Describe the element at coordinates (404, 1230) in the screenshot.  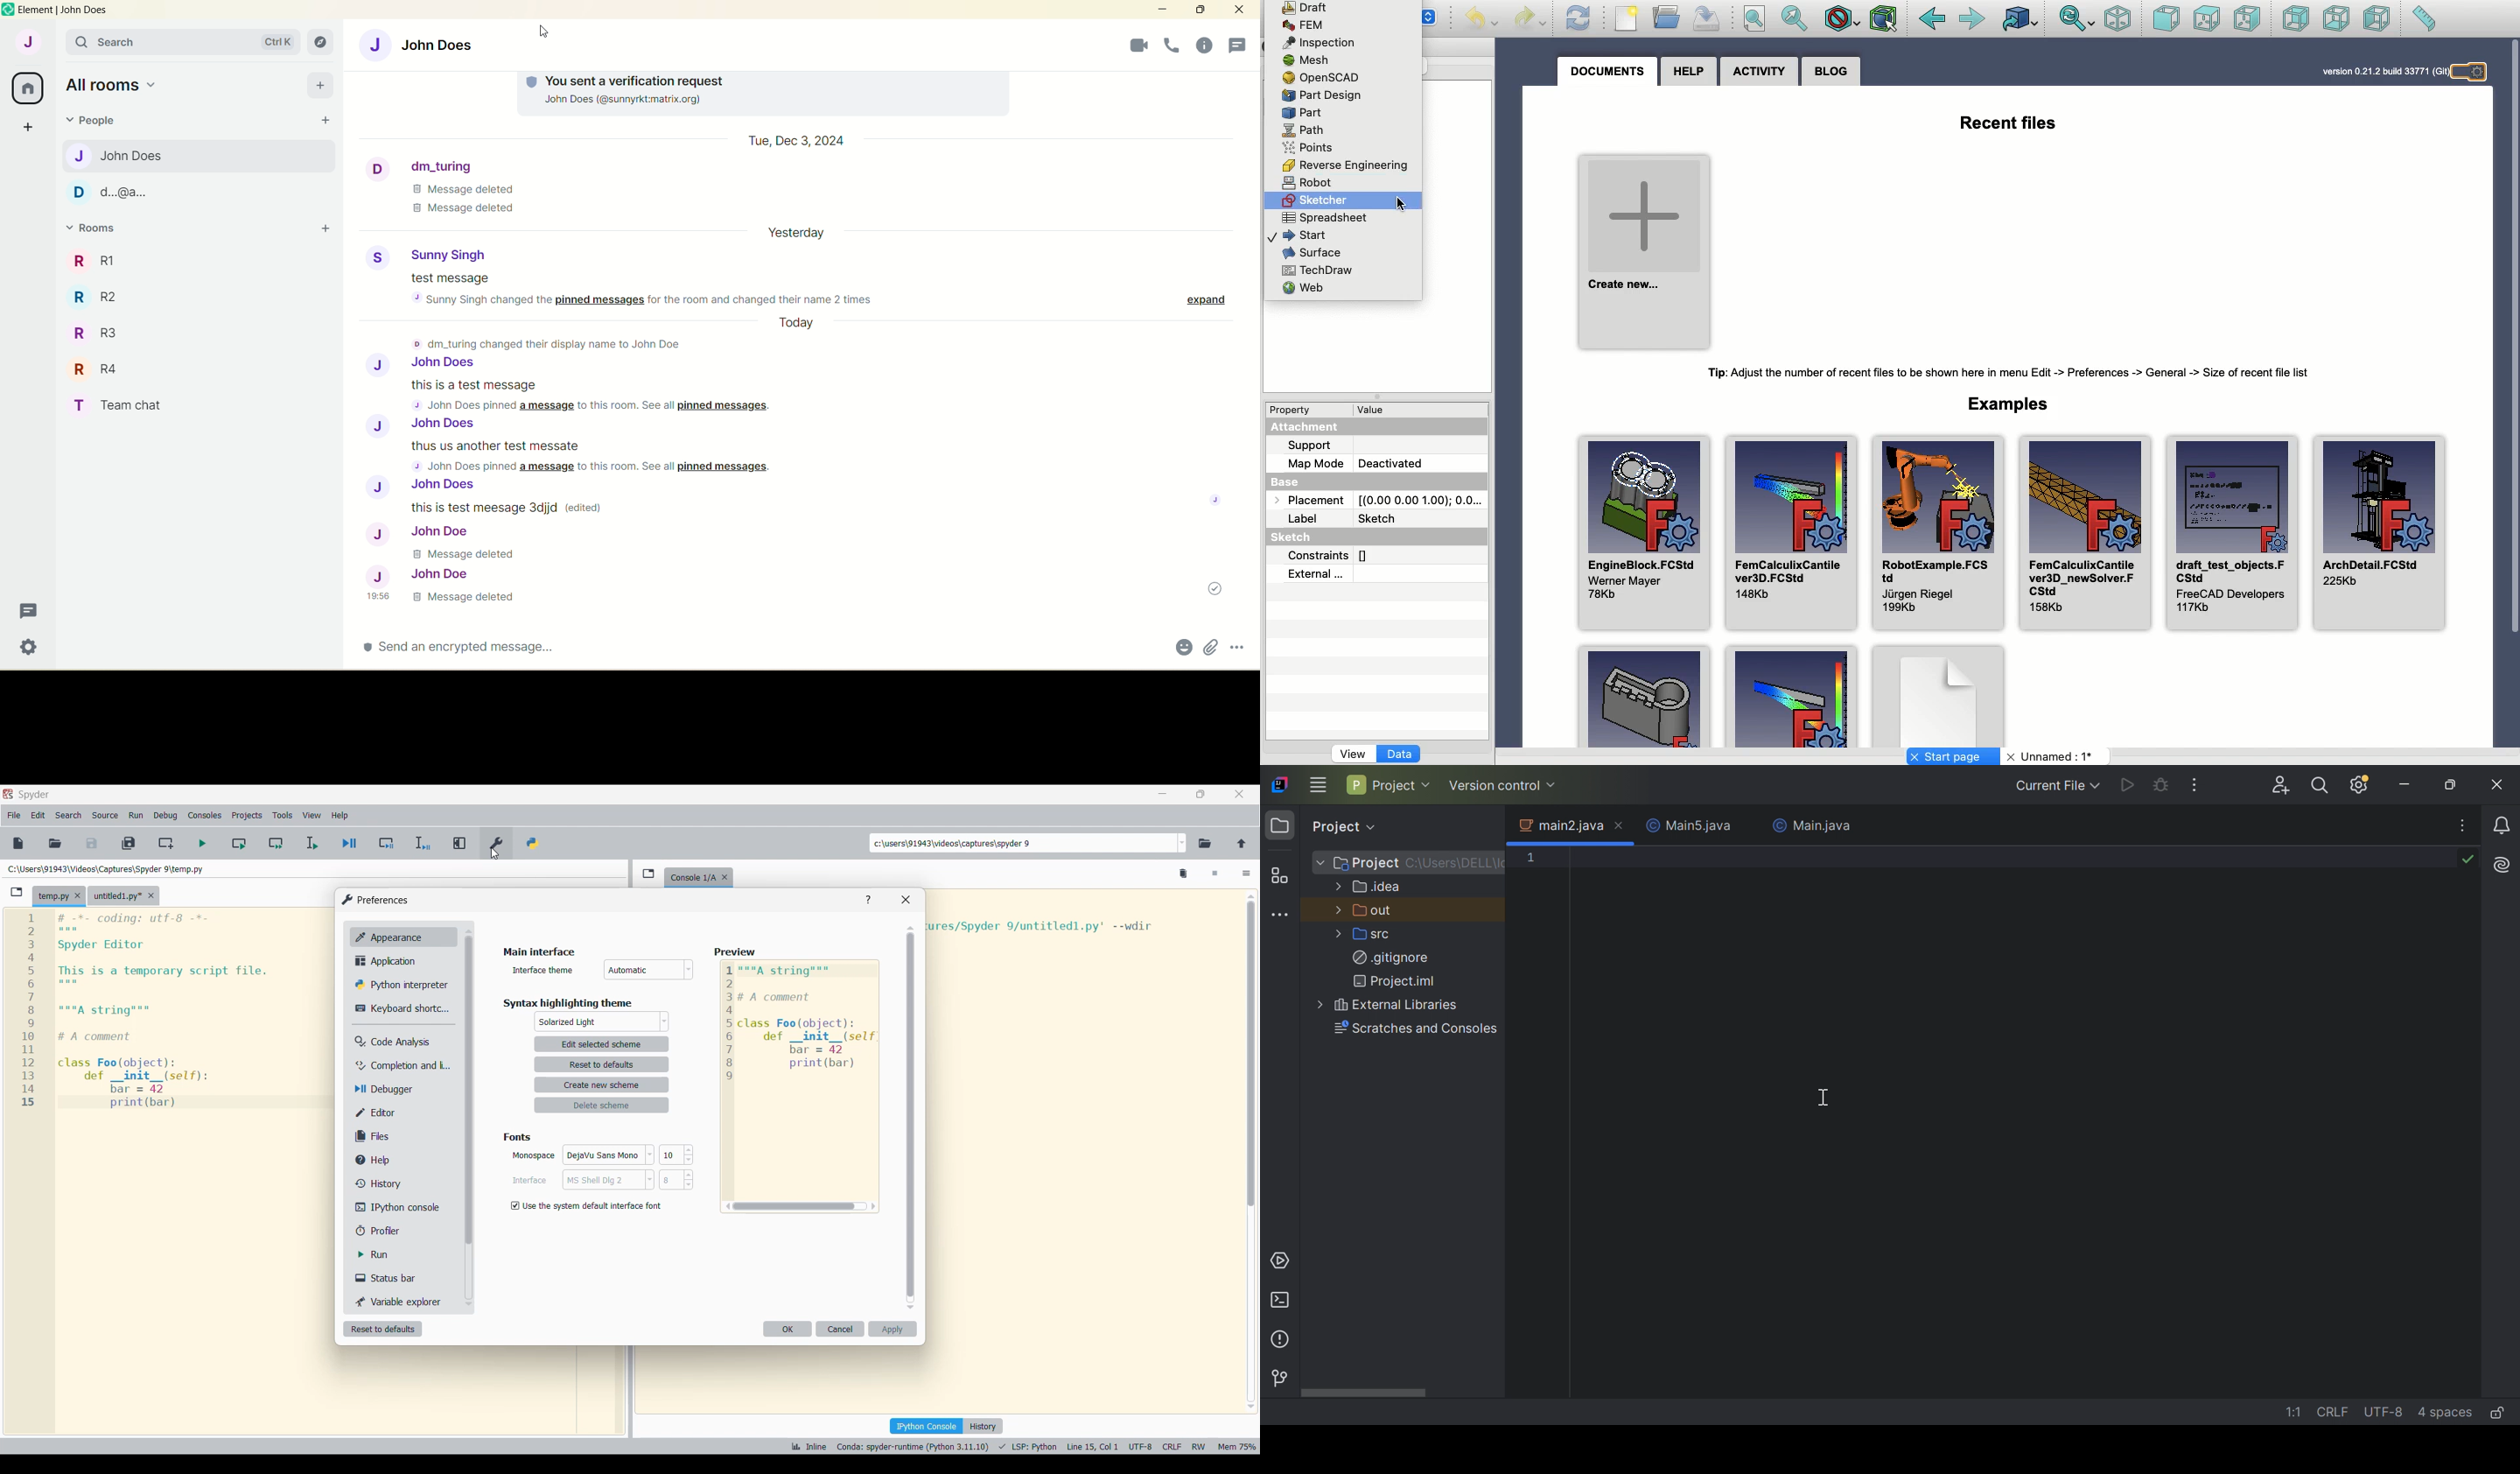
I see `Profiler` at that location.